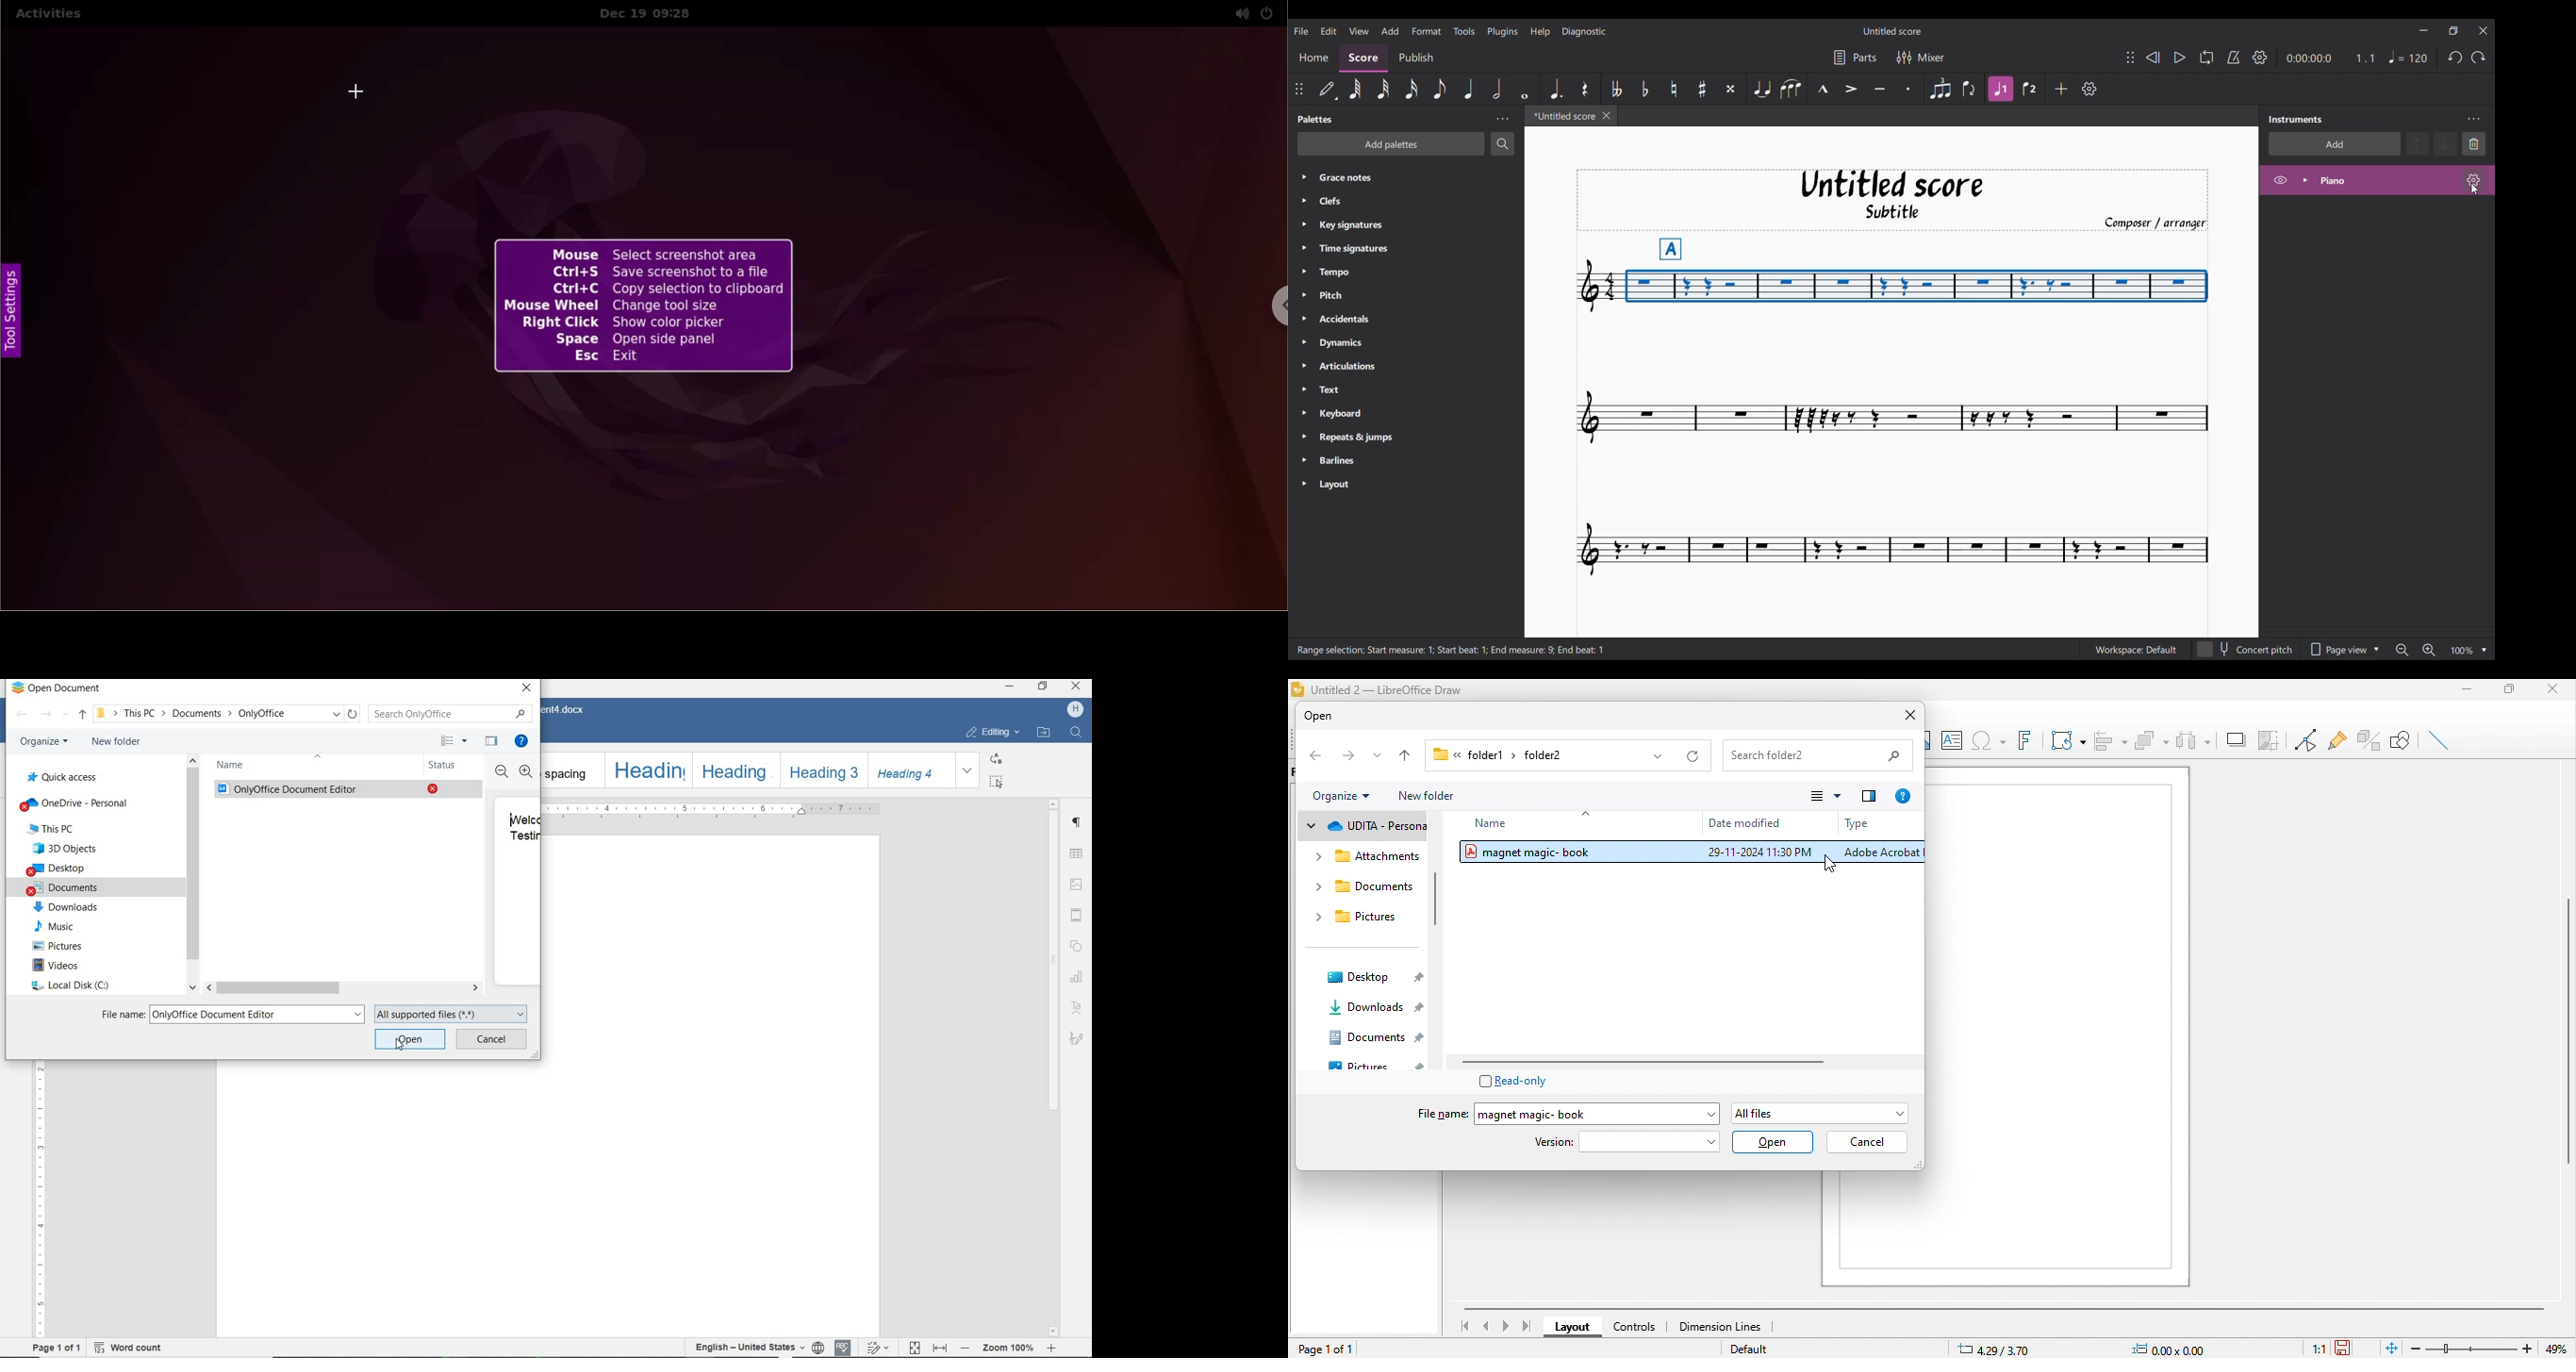  Describe the element at coordinates (129, 1349) in the screenshot. I see `word count` at that location.